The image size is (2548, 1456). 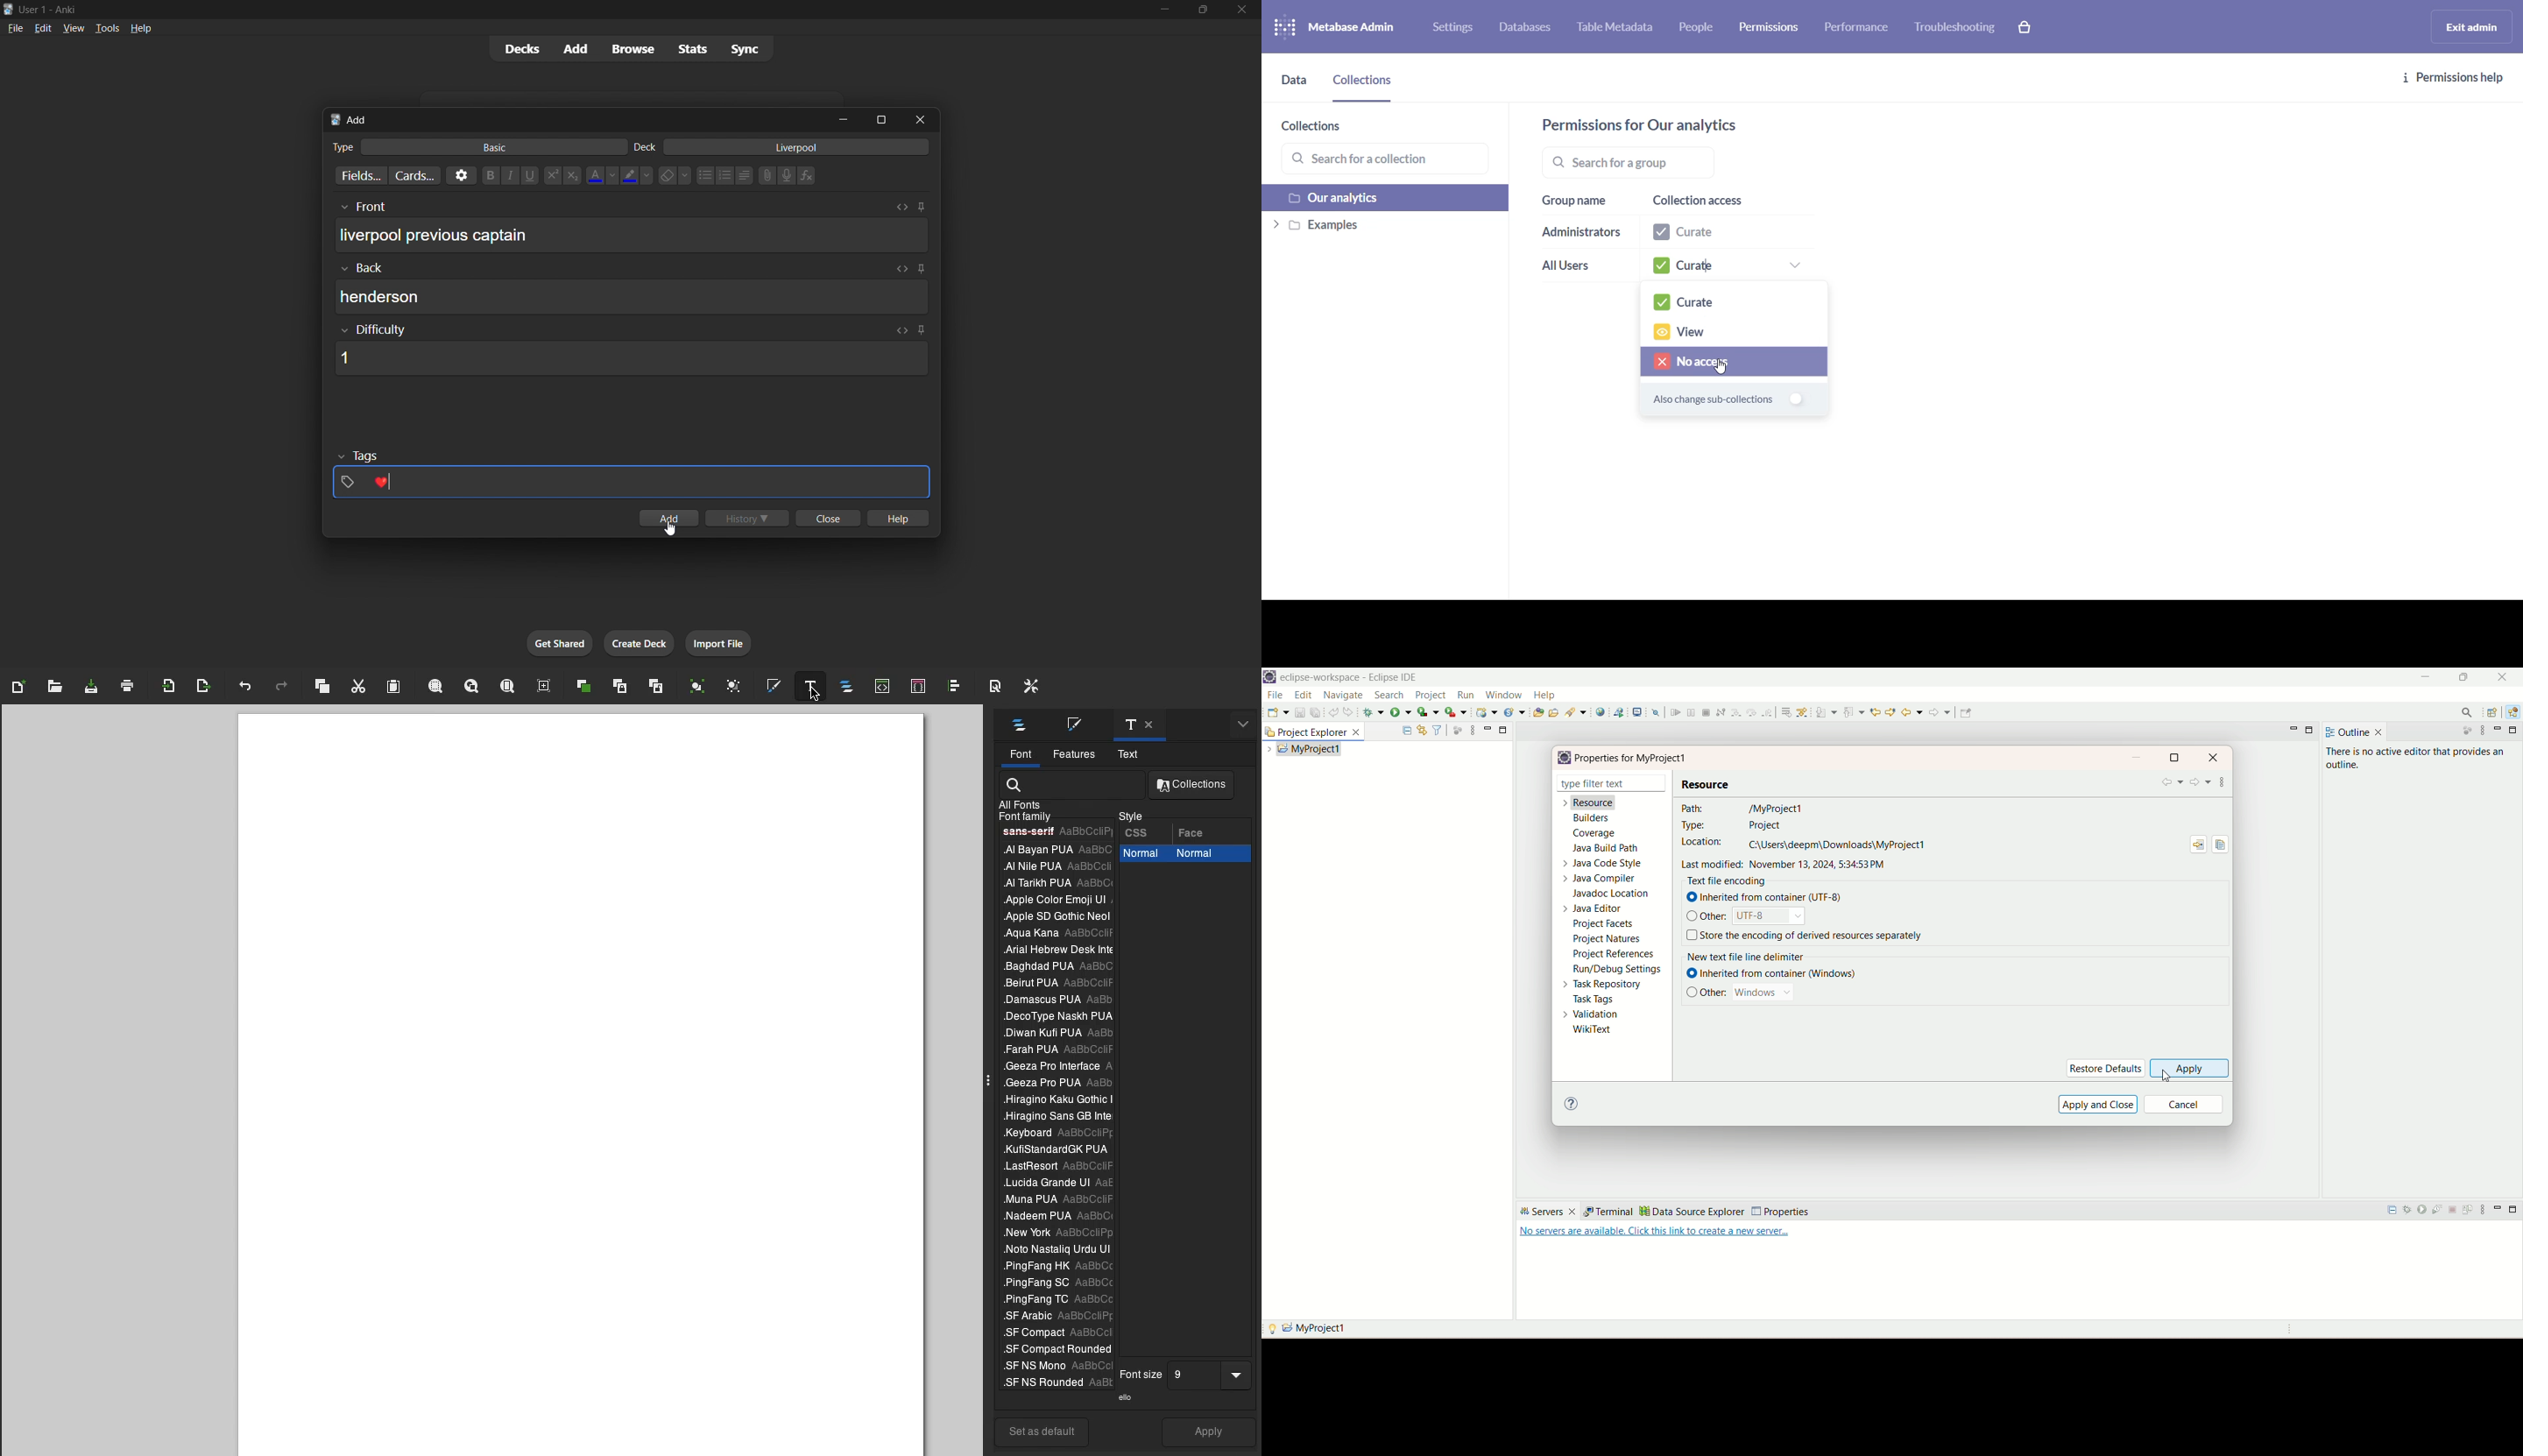 I want to click on Bold, so click(x=490, y=174).